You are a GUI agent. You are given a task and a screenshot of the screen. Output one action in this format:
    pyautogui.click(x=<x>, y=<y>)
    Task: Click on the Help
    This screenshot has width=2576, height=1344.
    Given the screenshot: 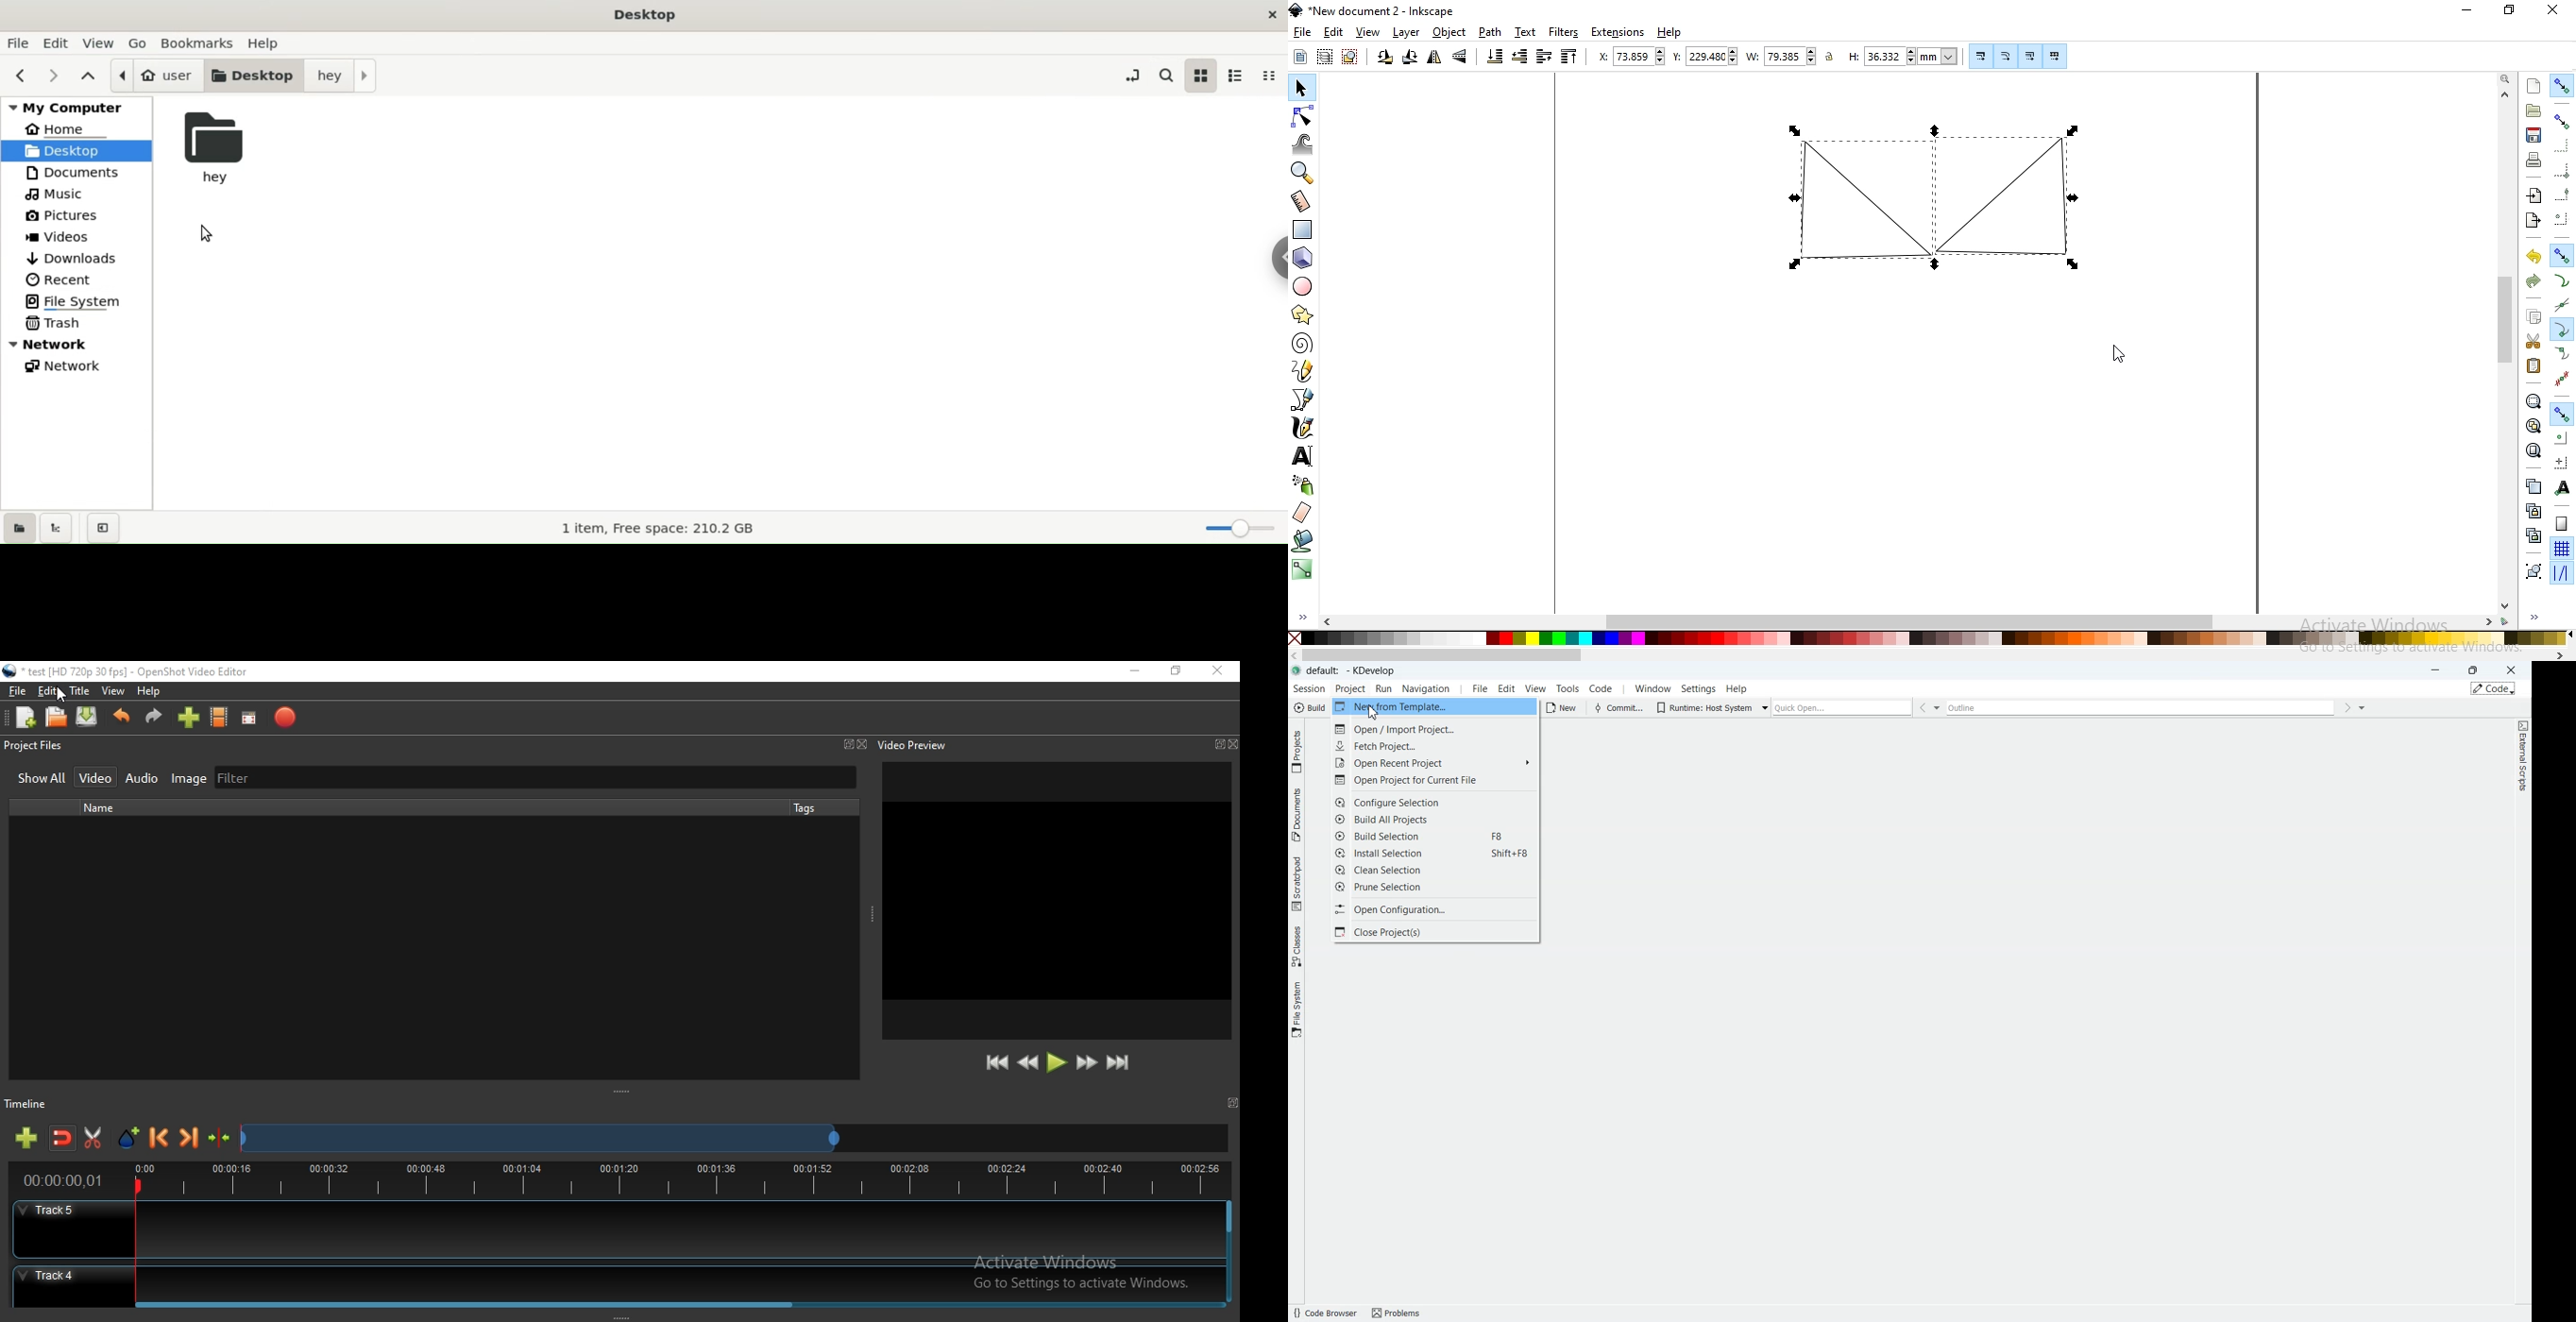 What is the action you would take?
    pyautogui.click(x=153, y=693)
    